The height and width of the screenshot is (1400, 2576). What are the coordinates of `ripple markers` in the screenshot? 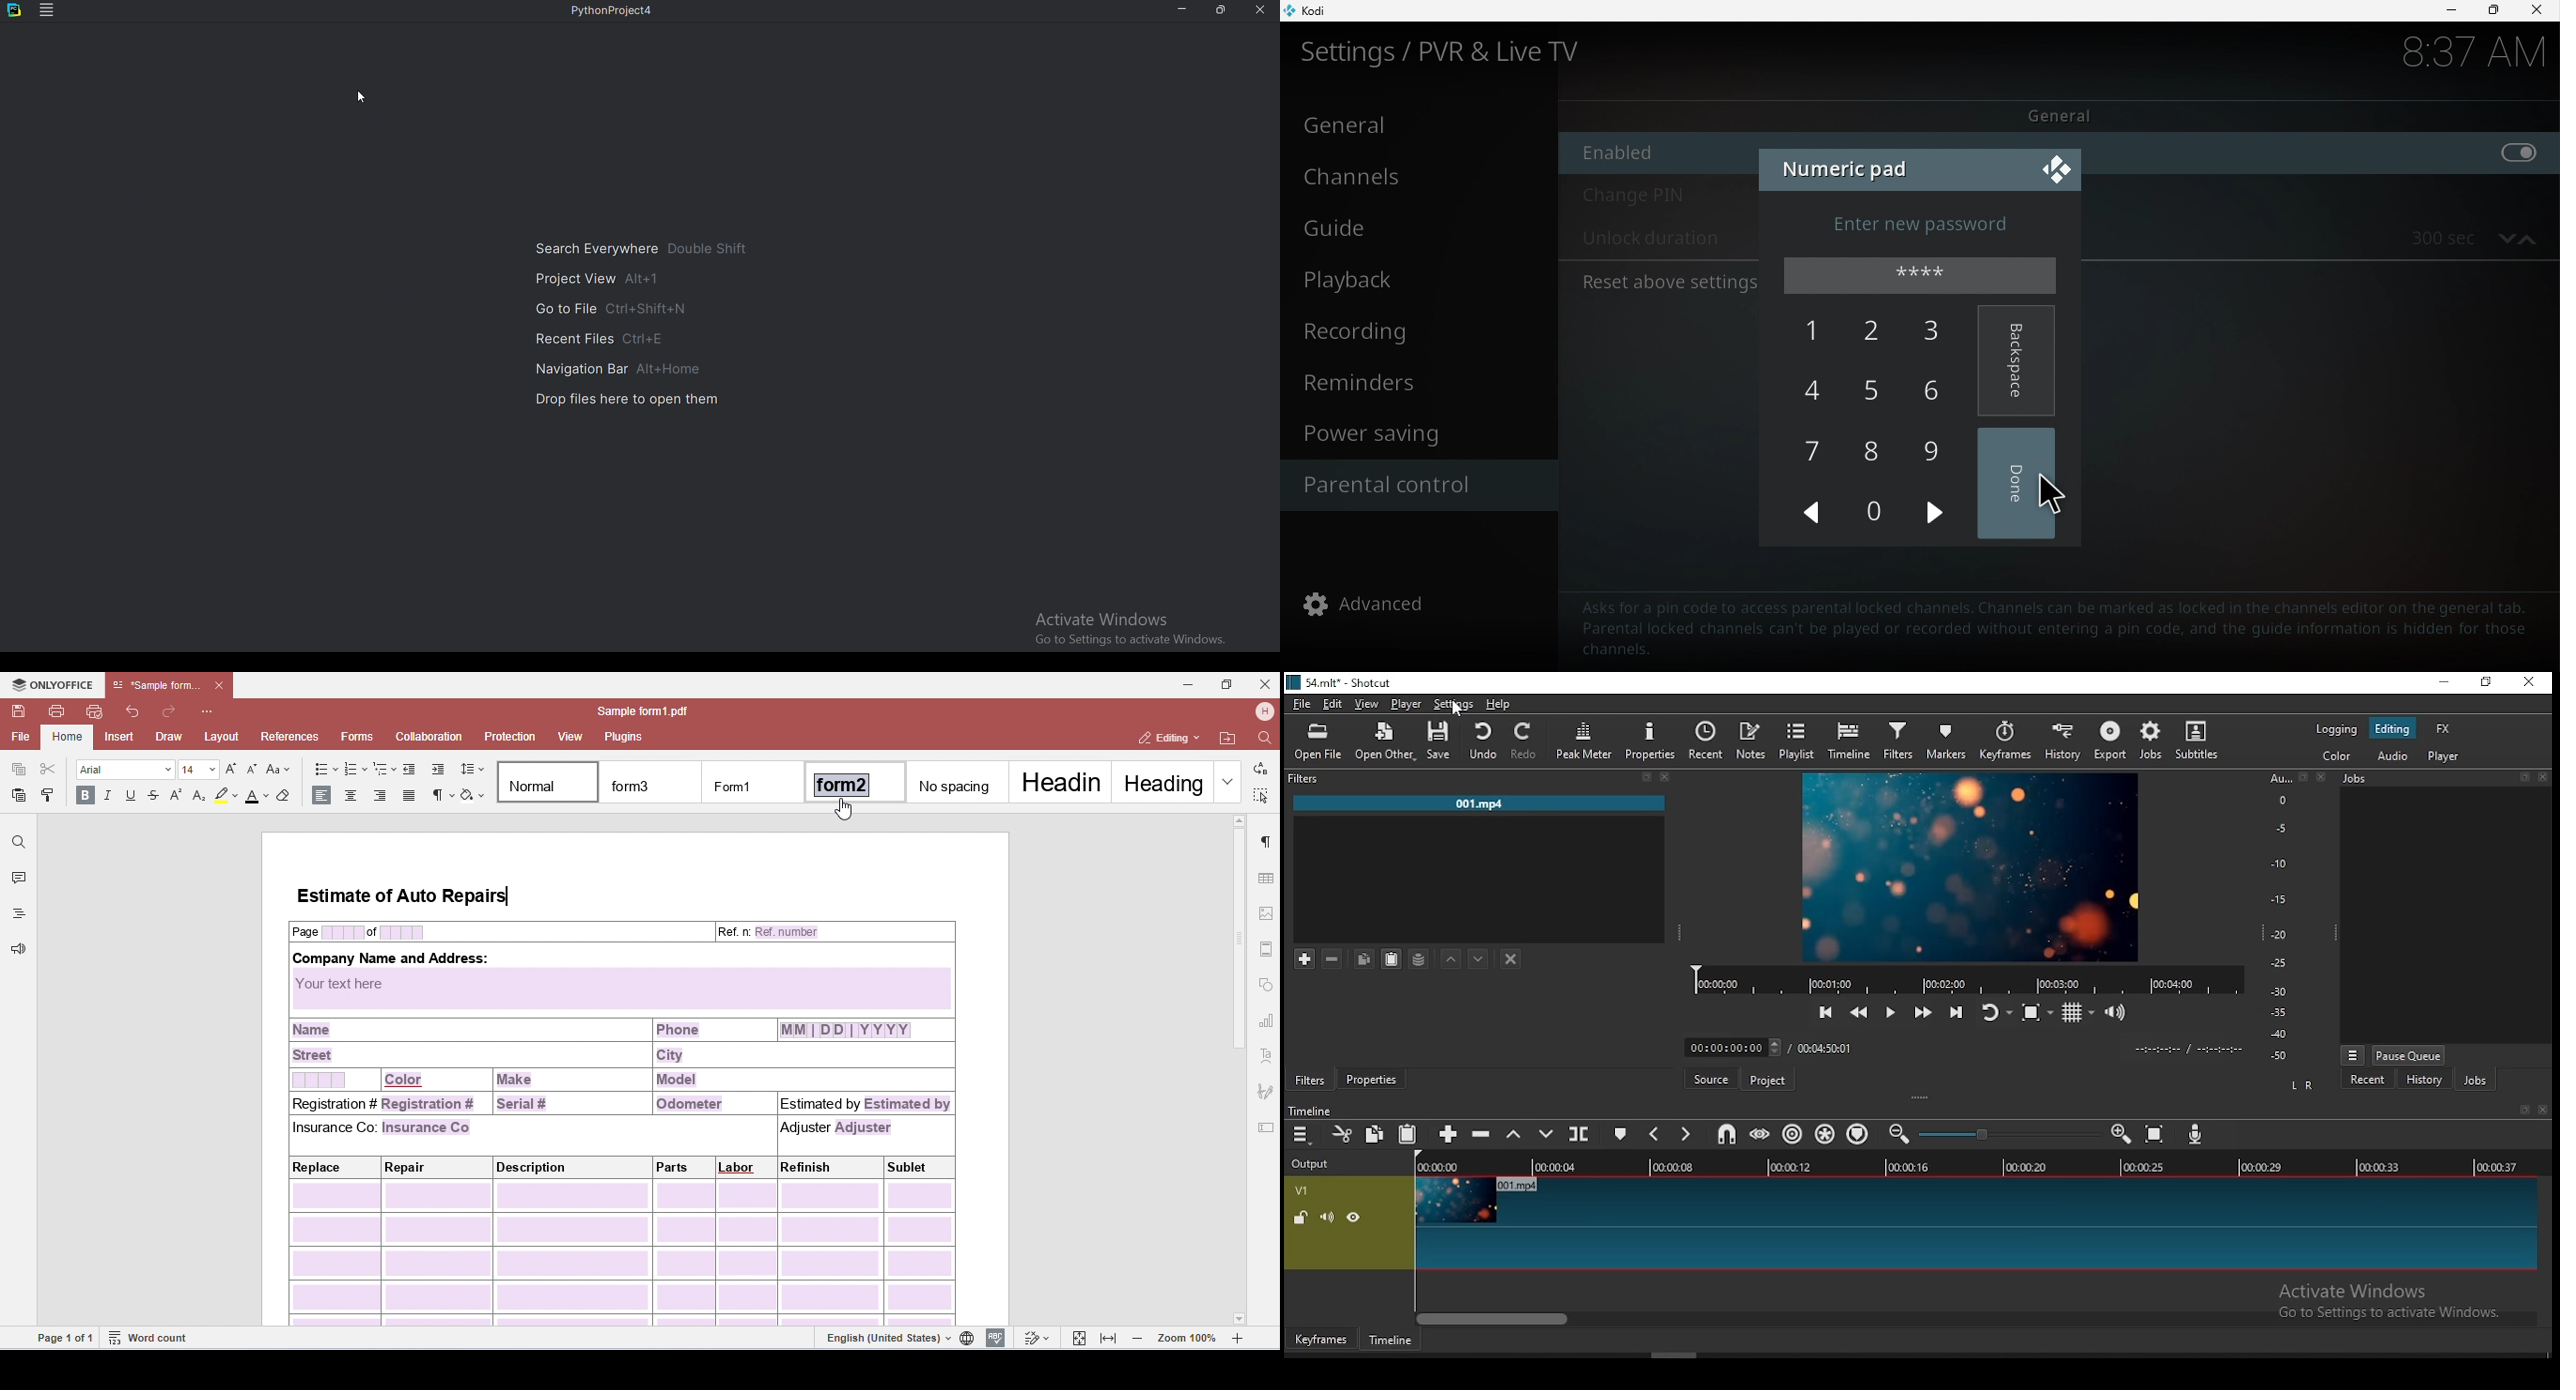 It's located at (1856, 1132).